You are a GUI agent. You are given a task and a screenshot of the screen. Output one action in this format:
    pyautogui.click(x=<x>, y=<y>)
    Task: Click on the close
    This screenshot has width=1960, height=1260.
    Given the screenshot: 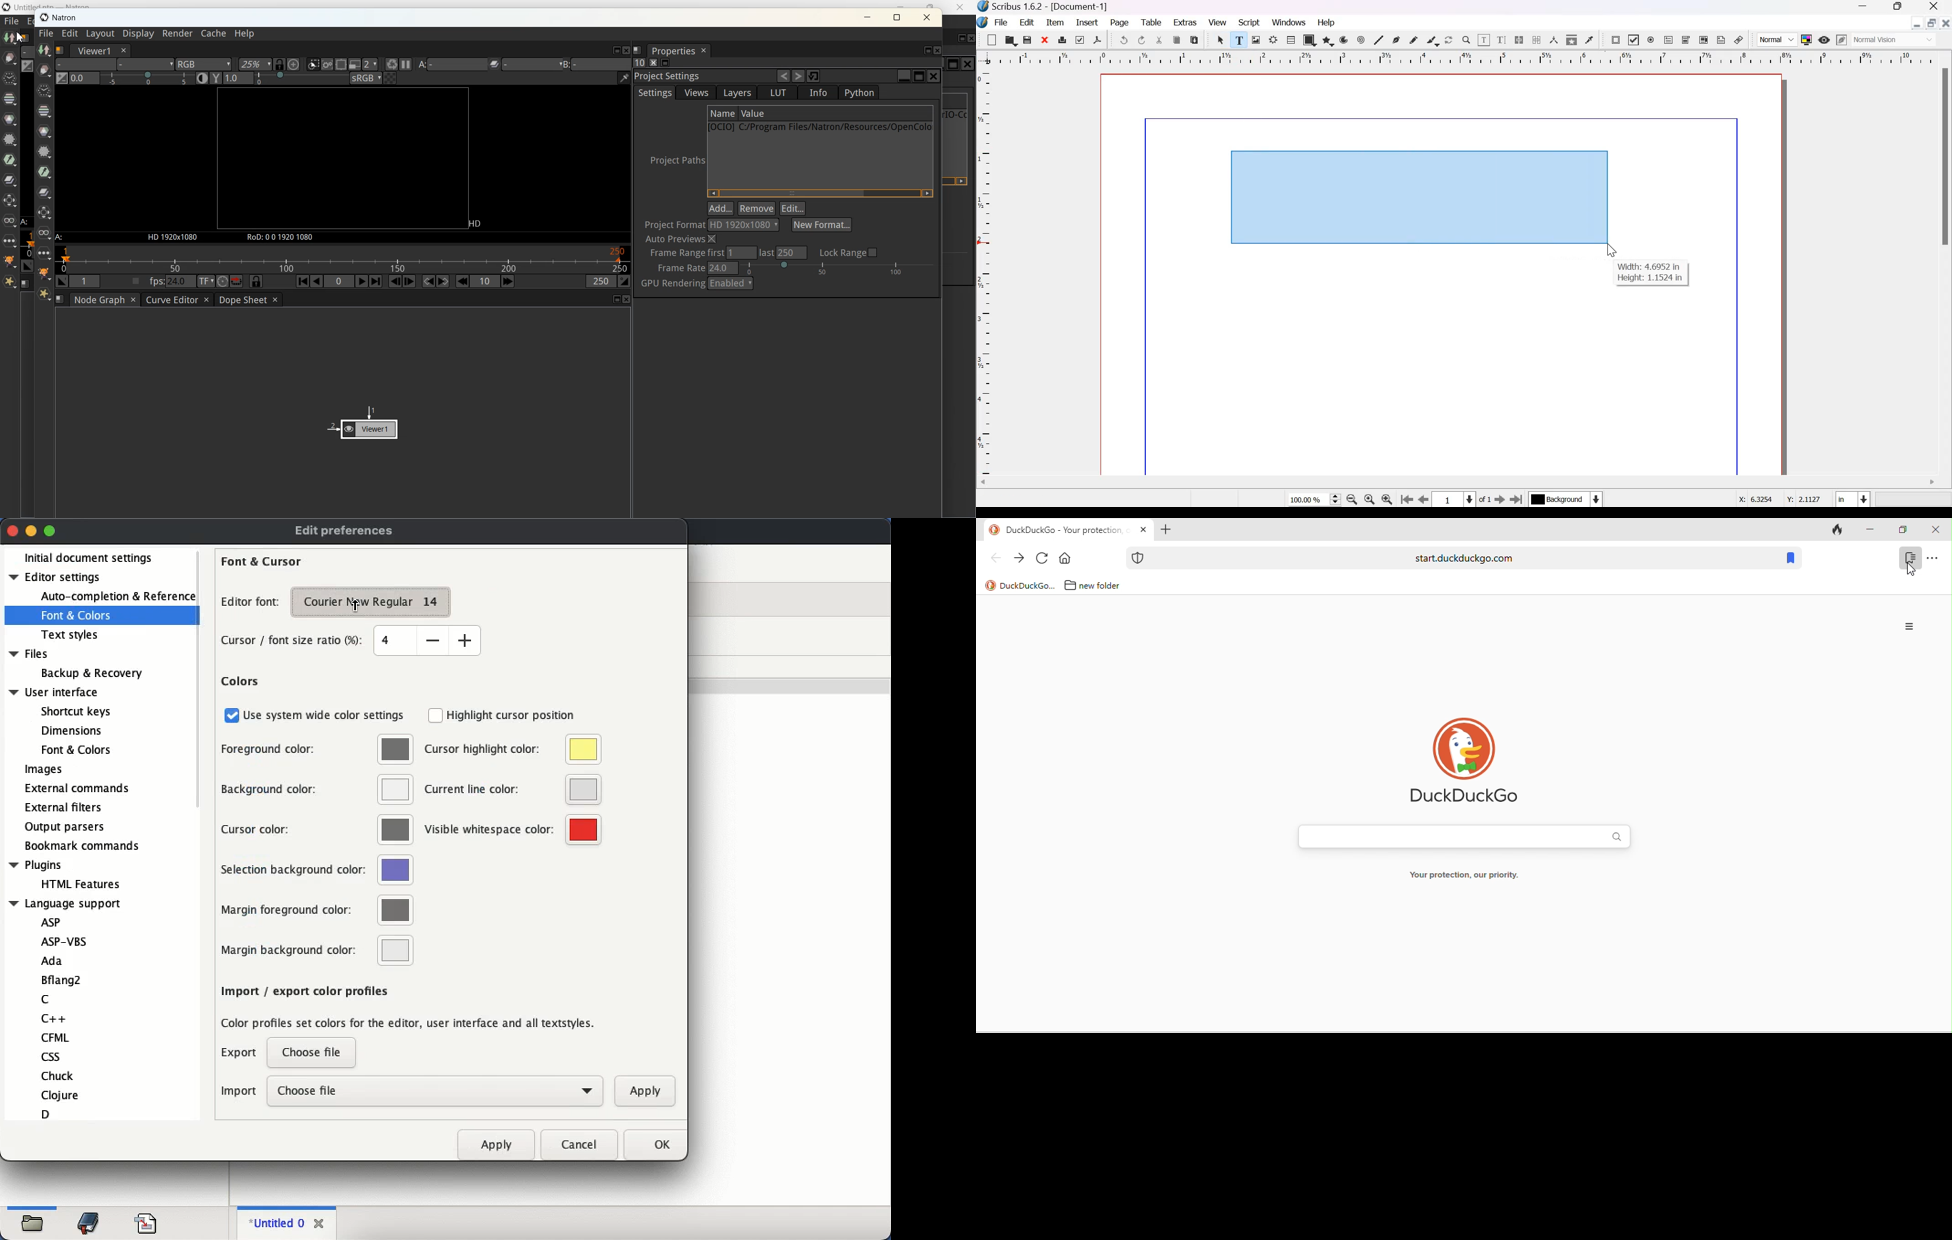 What is the action you would take?
    pyautogui.click(x=1046, y=39)
    